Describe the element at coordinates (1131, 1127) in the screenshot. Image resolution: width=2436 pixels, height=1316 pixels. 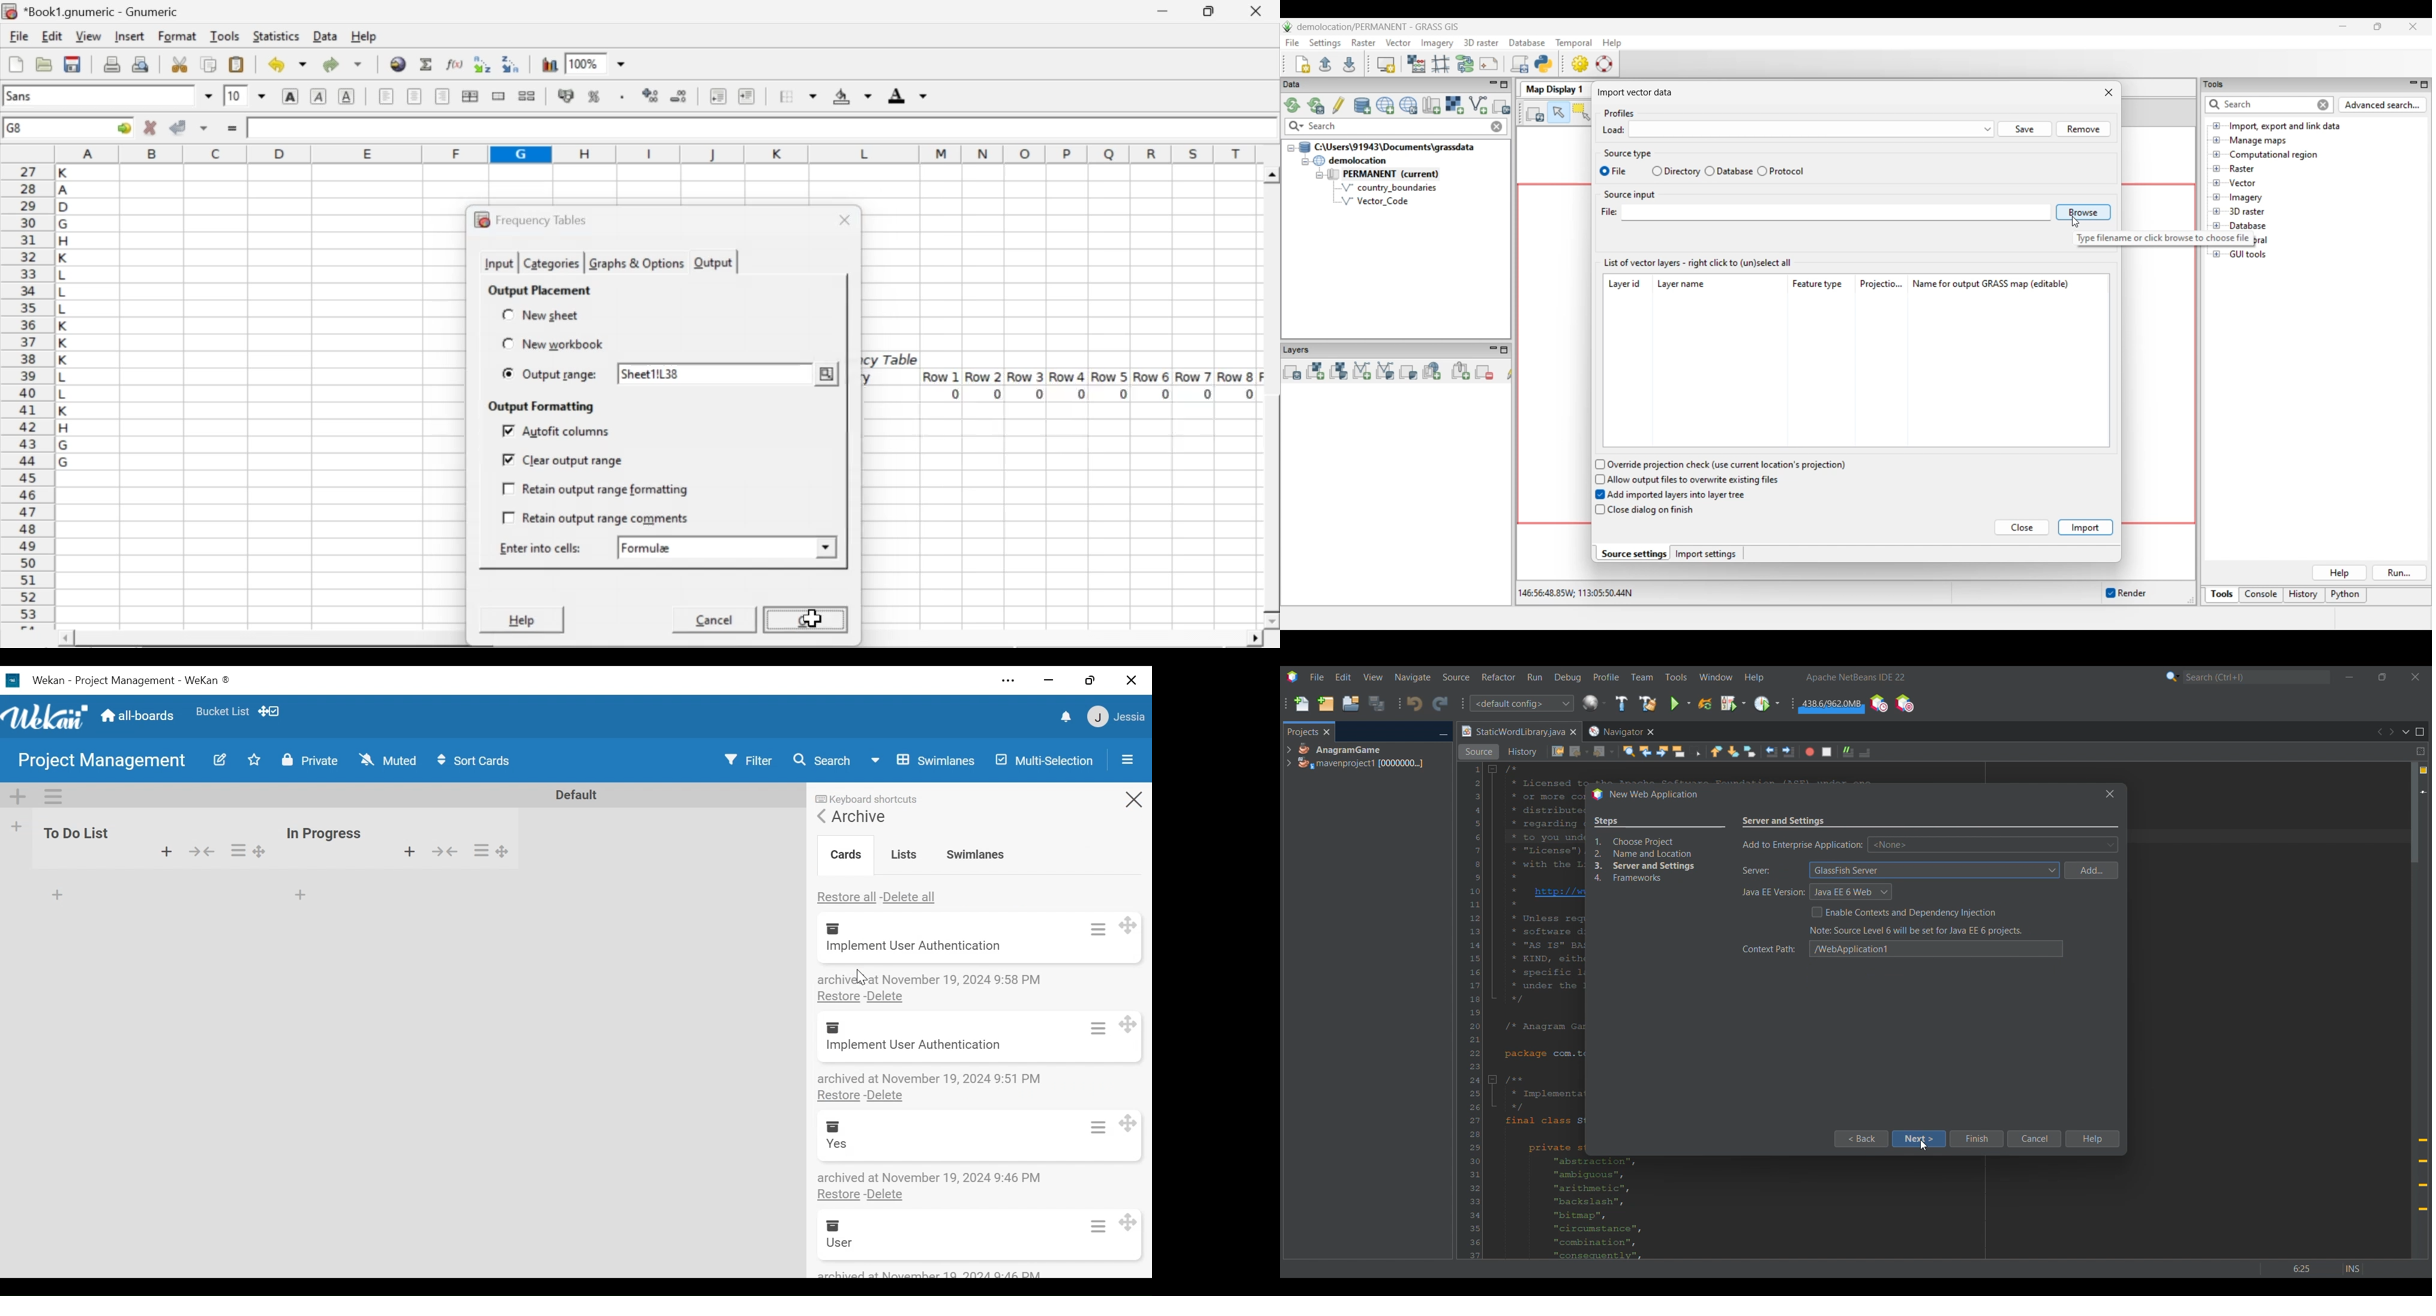
I see `move` at that location.